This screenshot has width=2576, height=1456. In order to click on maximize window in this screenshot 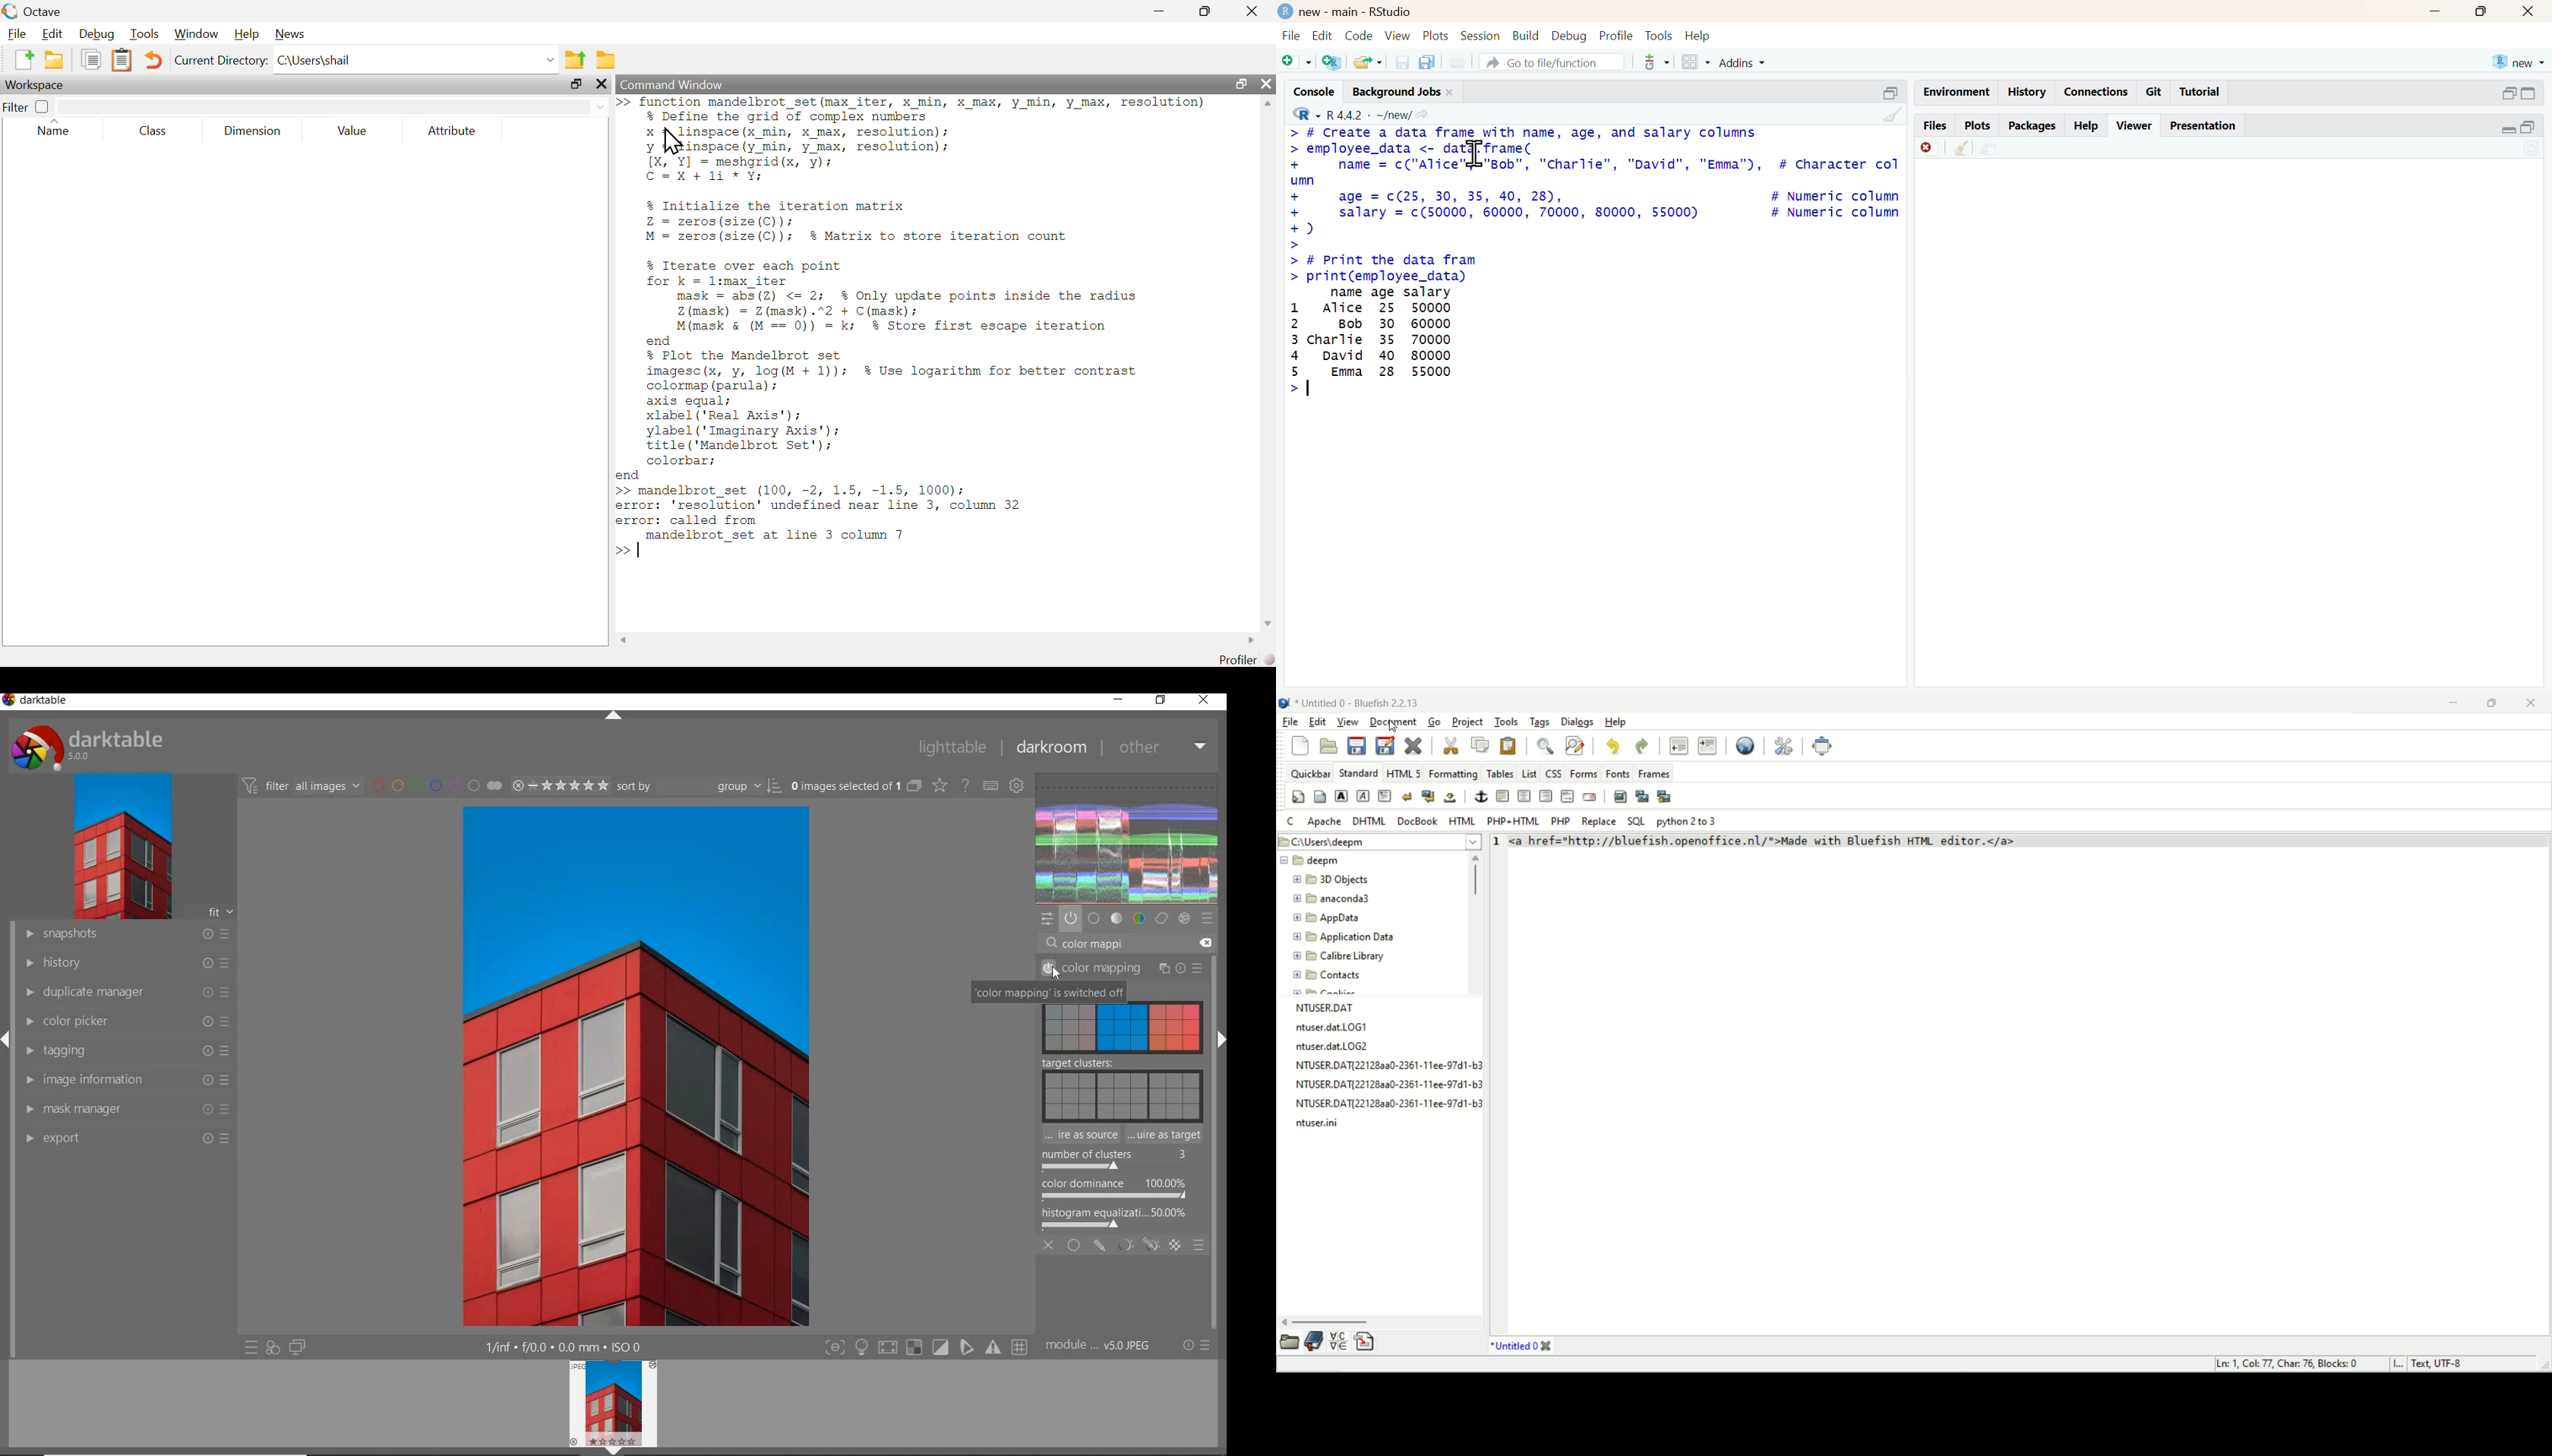, I will do `click(2486, 13)`.